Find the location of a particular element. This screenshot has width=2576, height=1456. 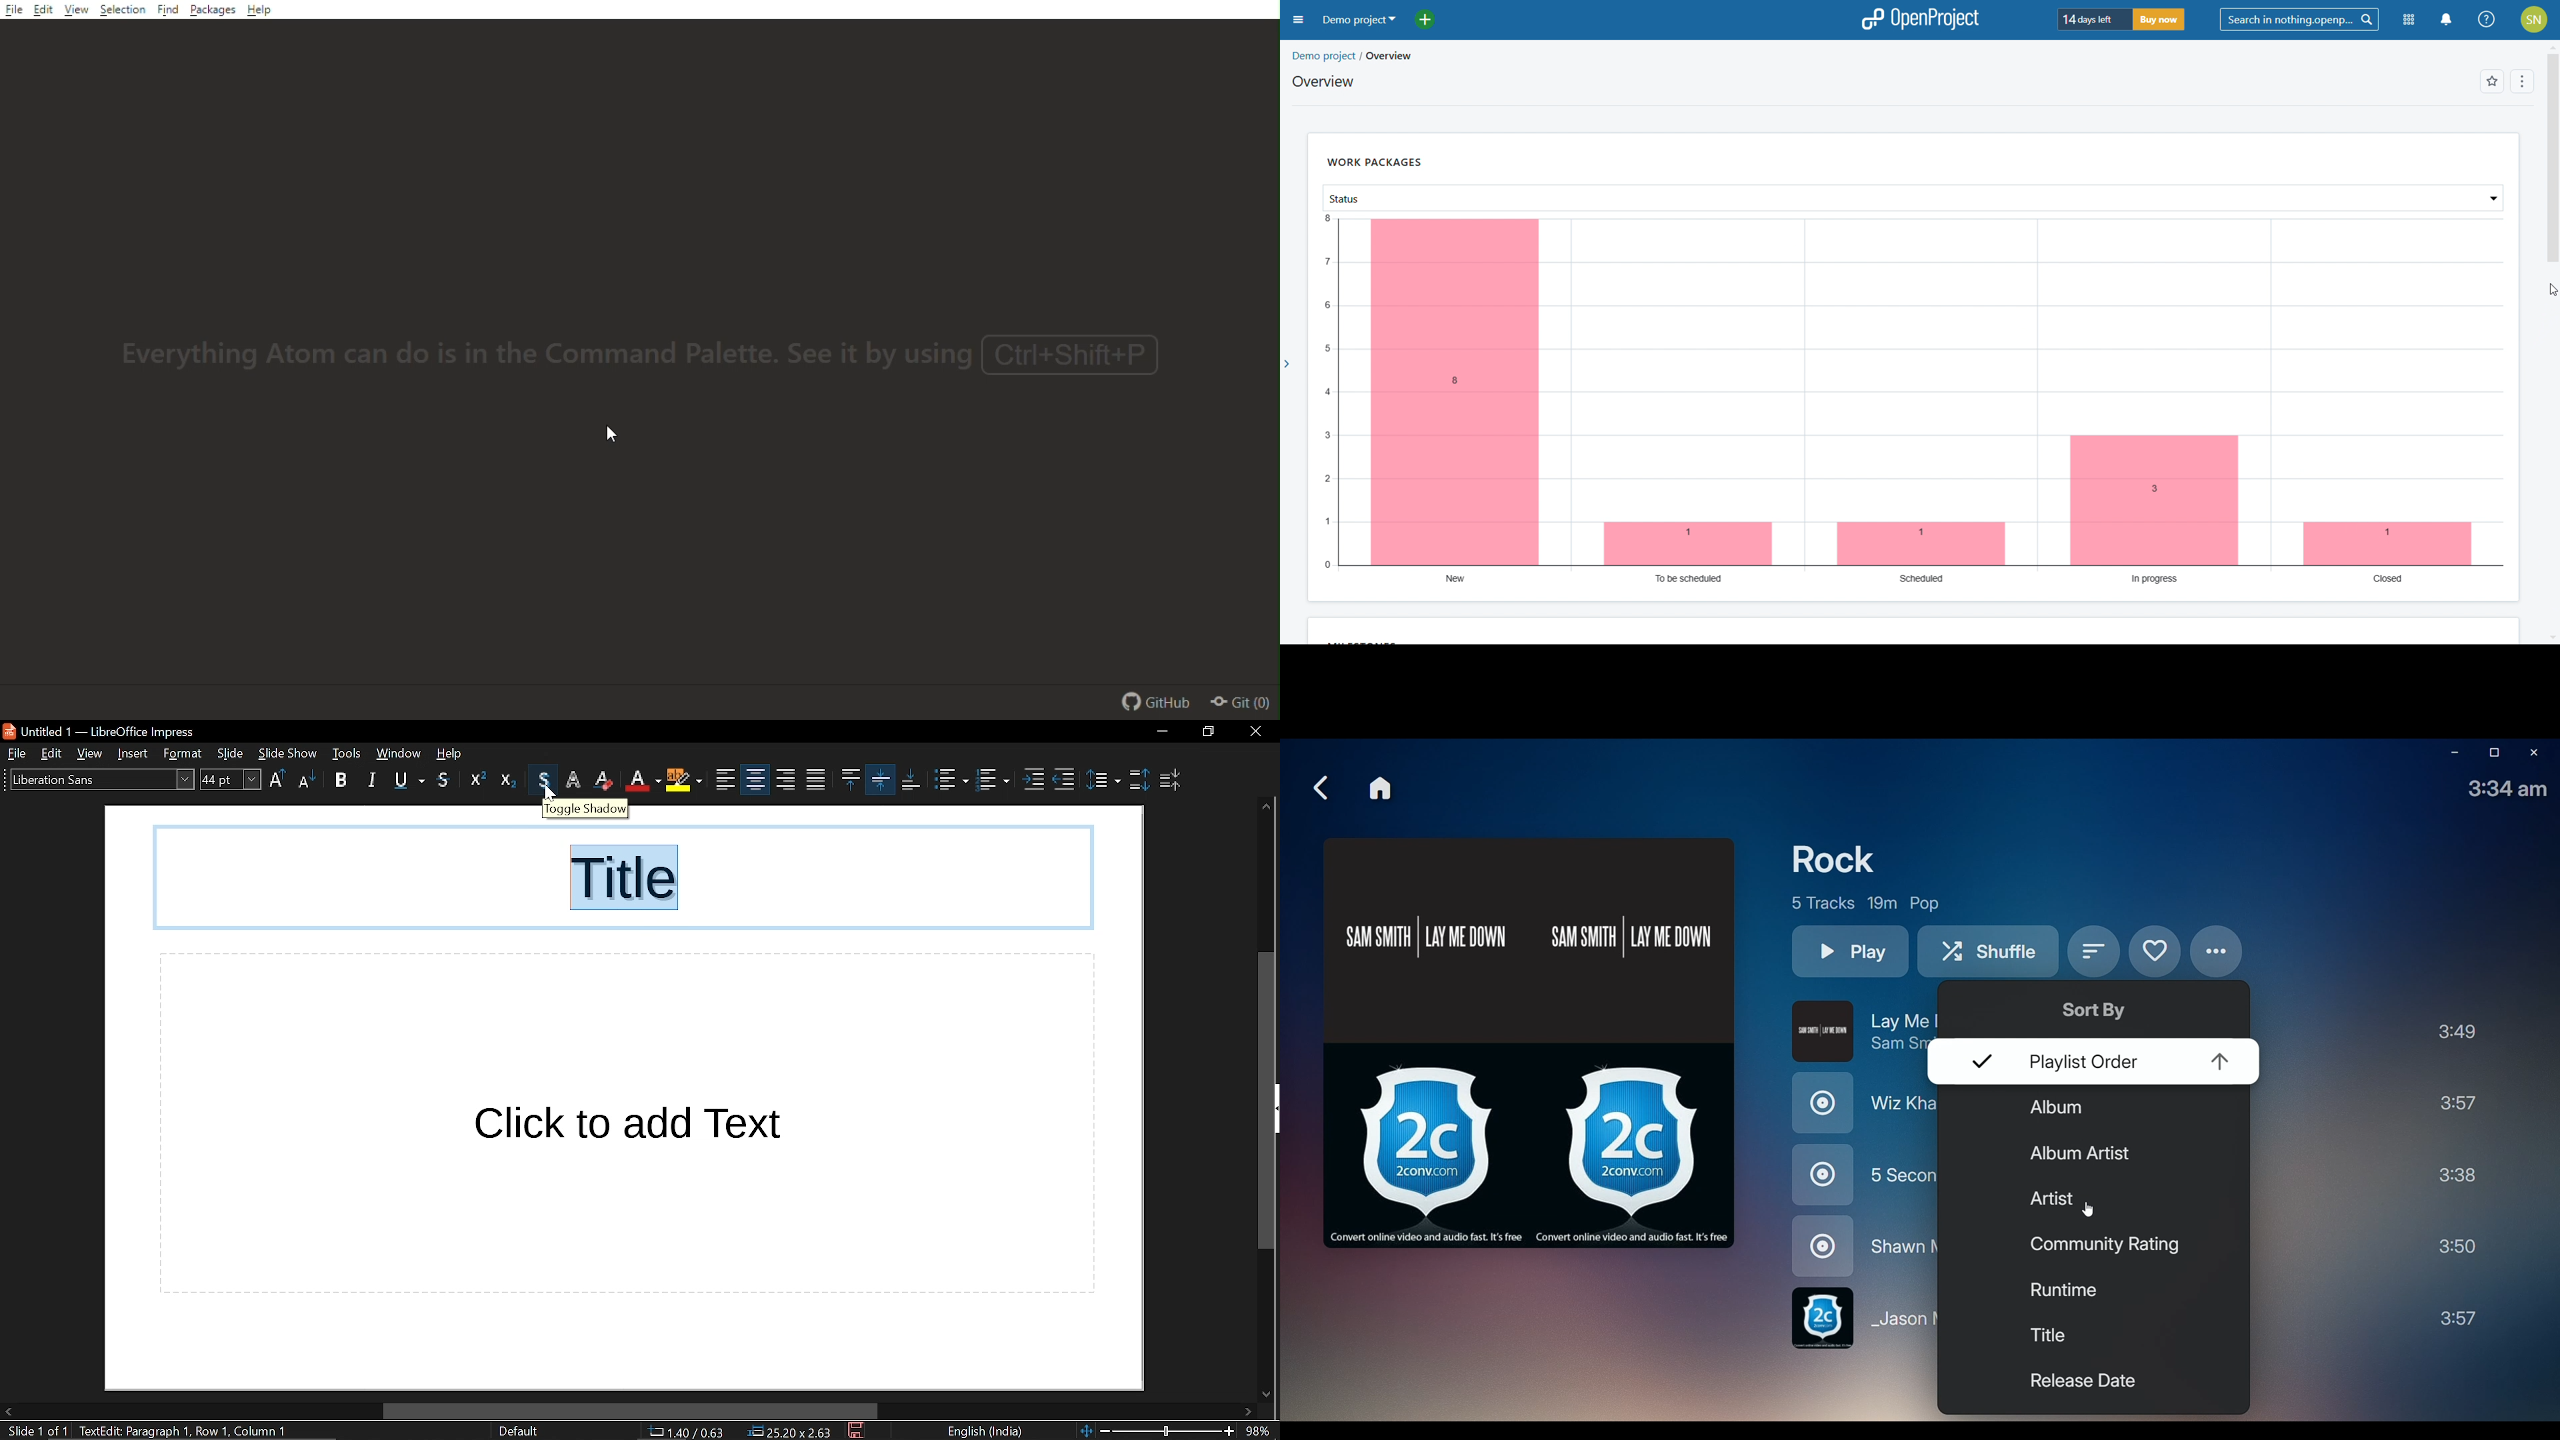

Album Cover is located at coordinates (1529, 1041).